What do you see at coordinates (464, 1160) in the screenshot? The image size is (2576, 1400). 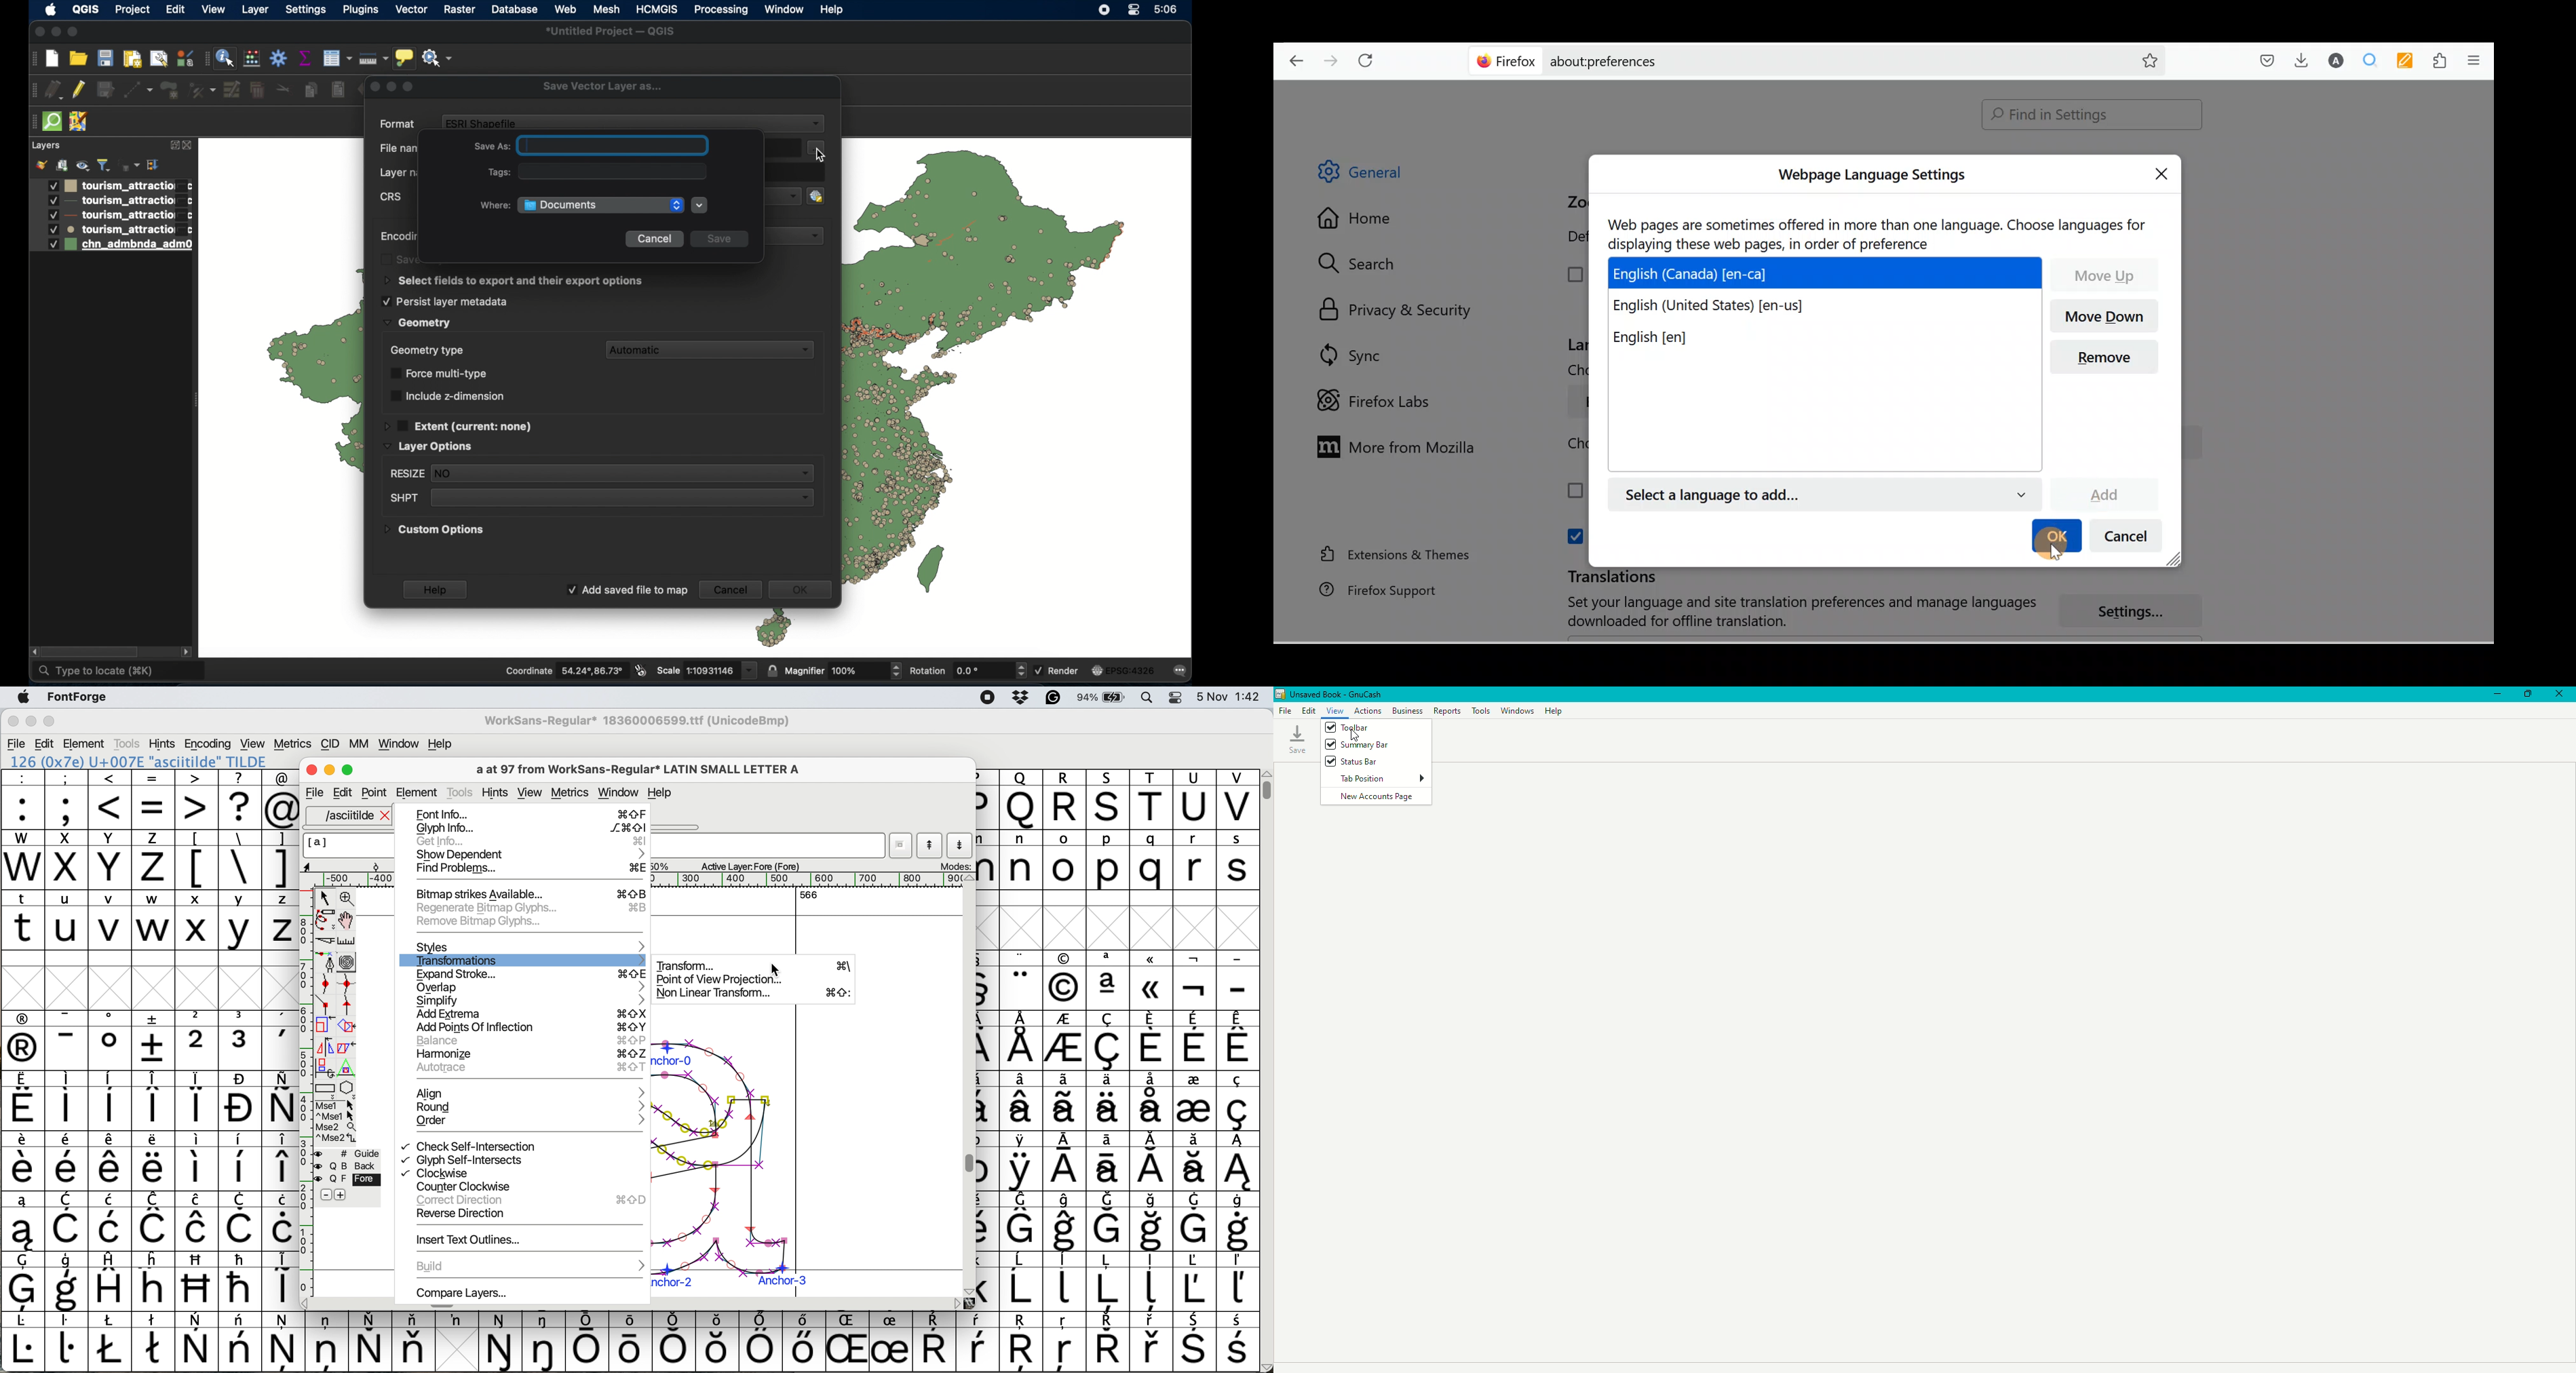 I see `glyph self intersects` at bounding box center [464, 1160].